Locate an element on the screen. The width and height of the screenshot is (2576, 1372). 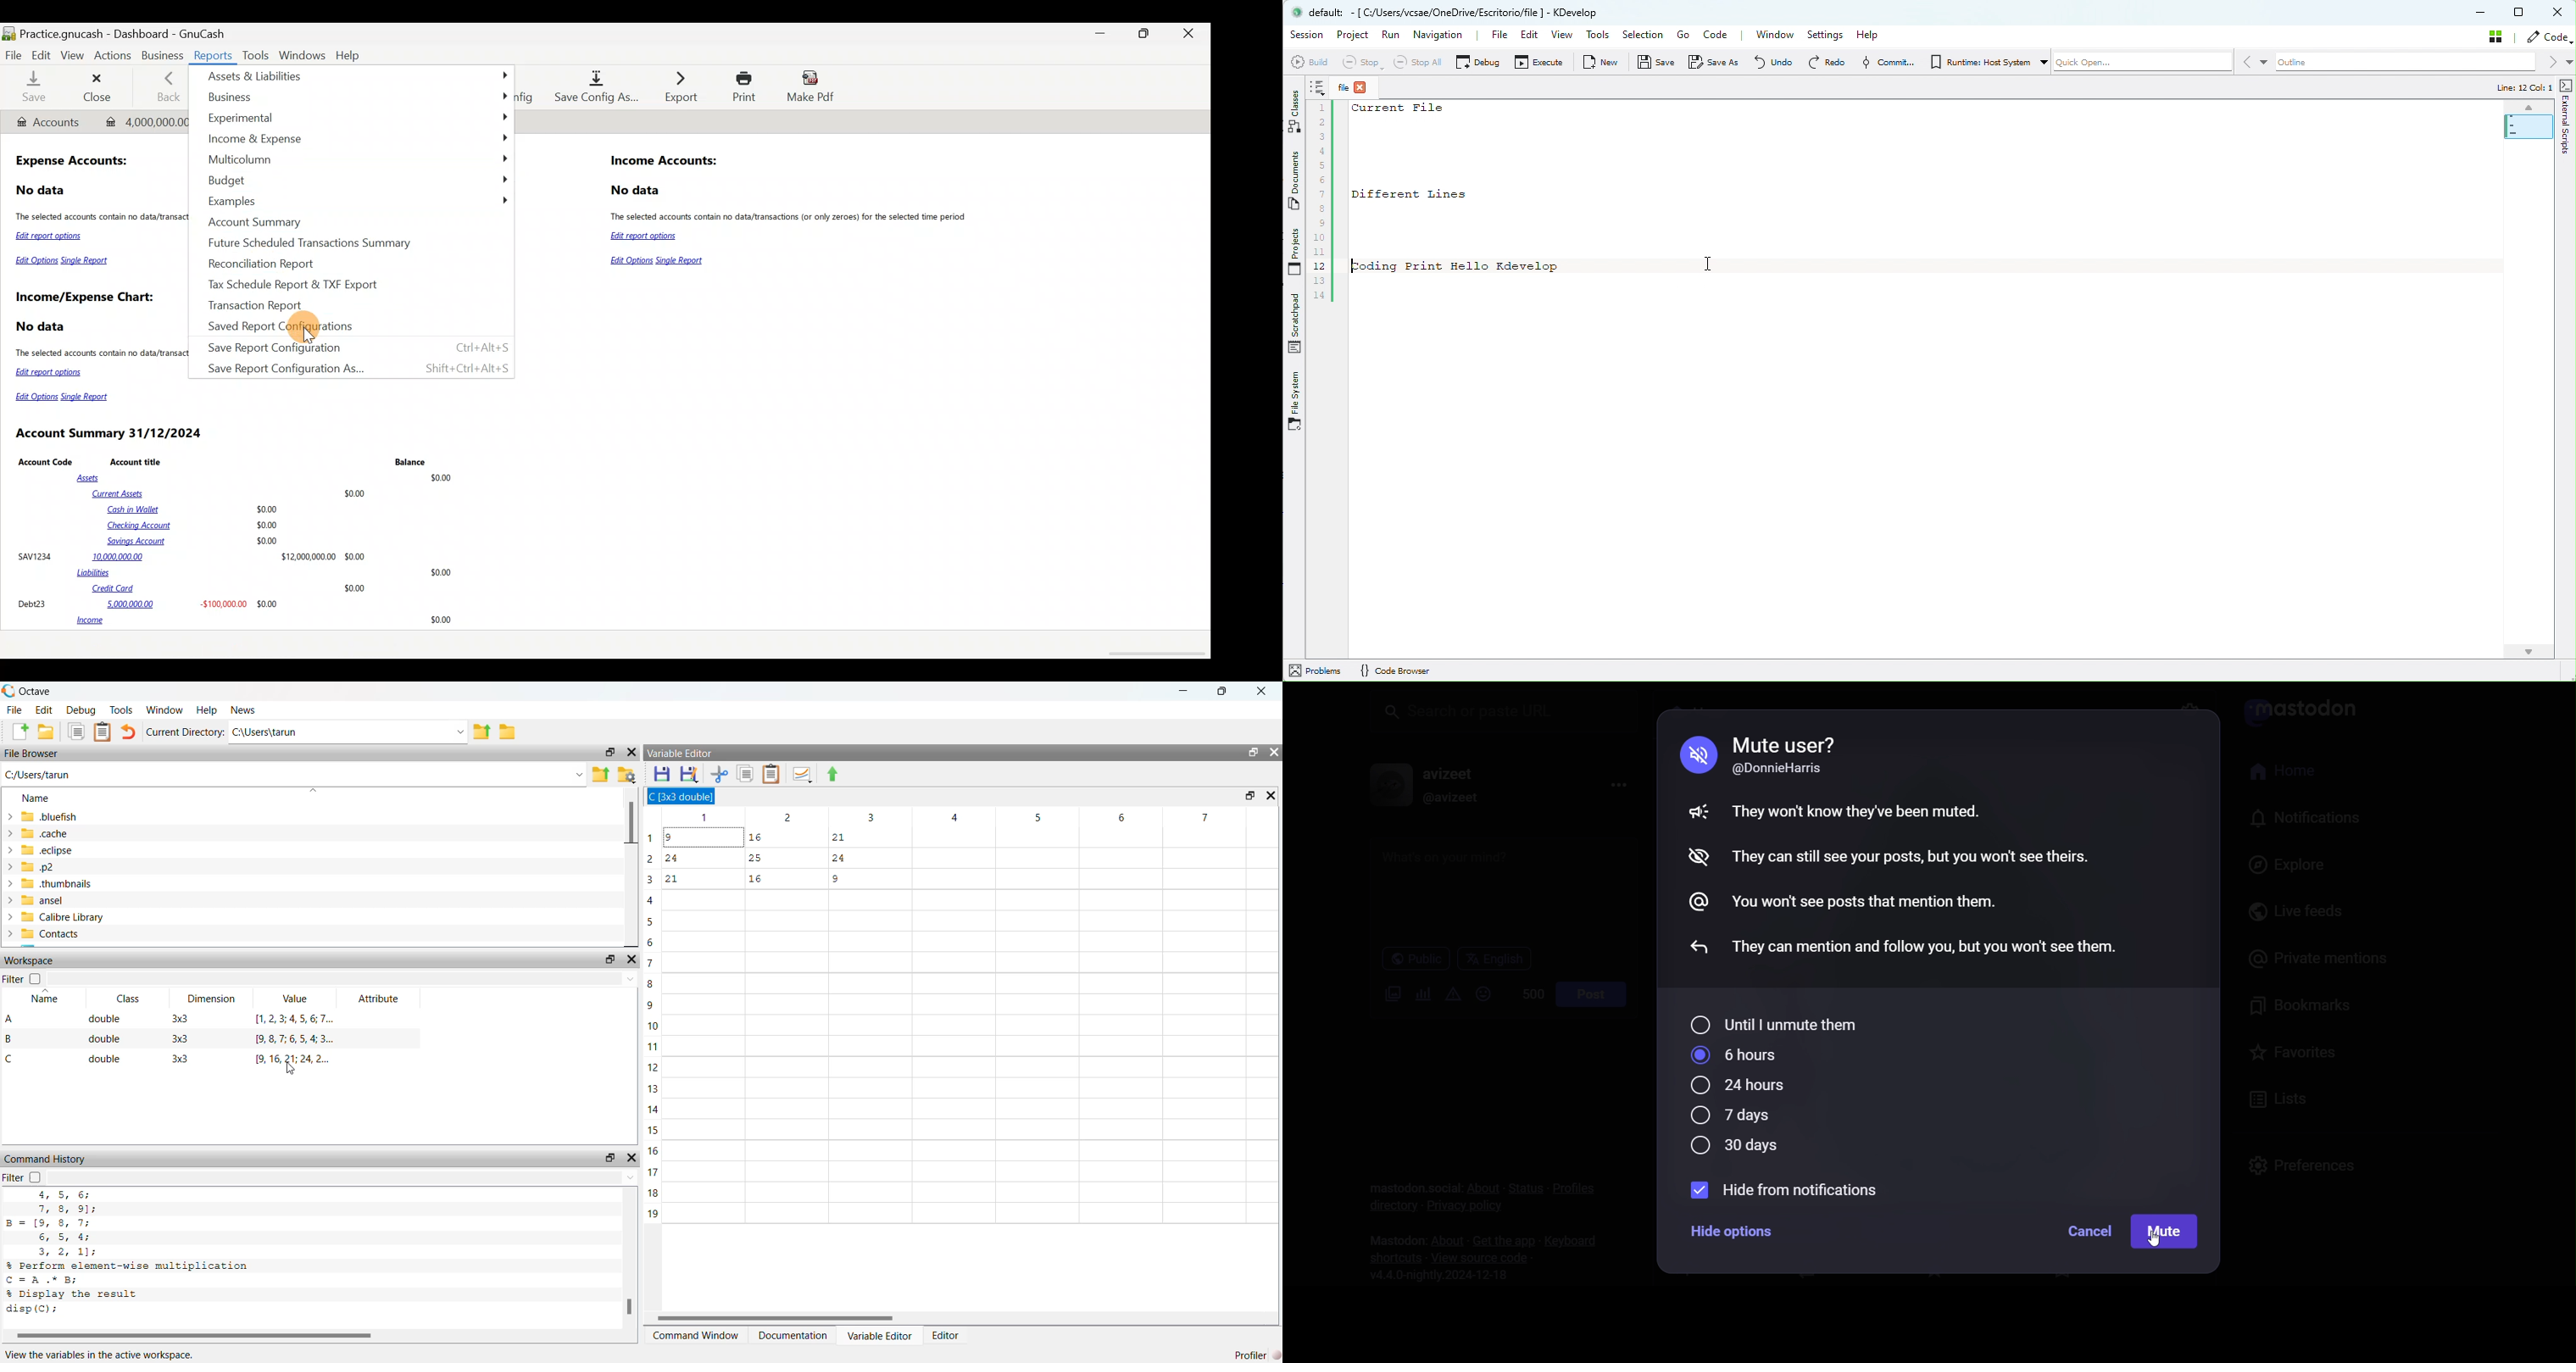
View is located at coordinates (74, 56).